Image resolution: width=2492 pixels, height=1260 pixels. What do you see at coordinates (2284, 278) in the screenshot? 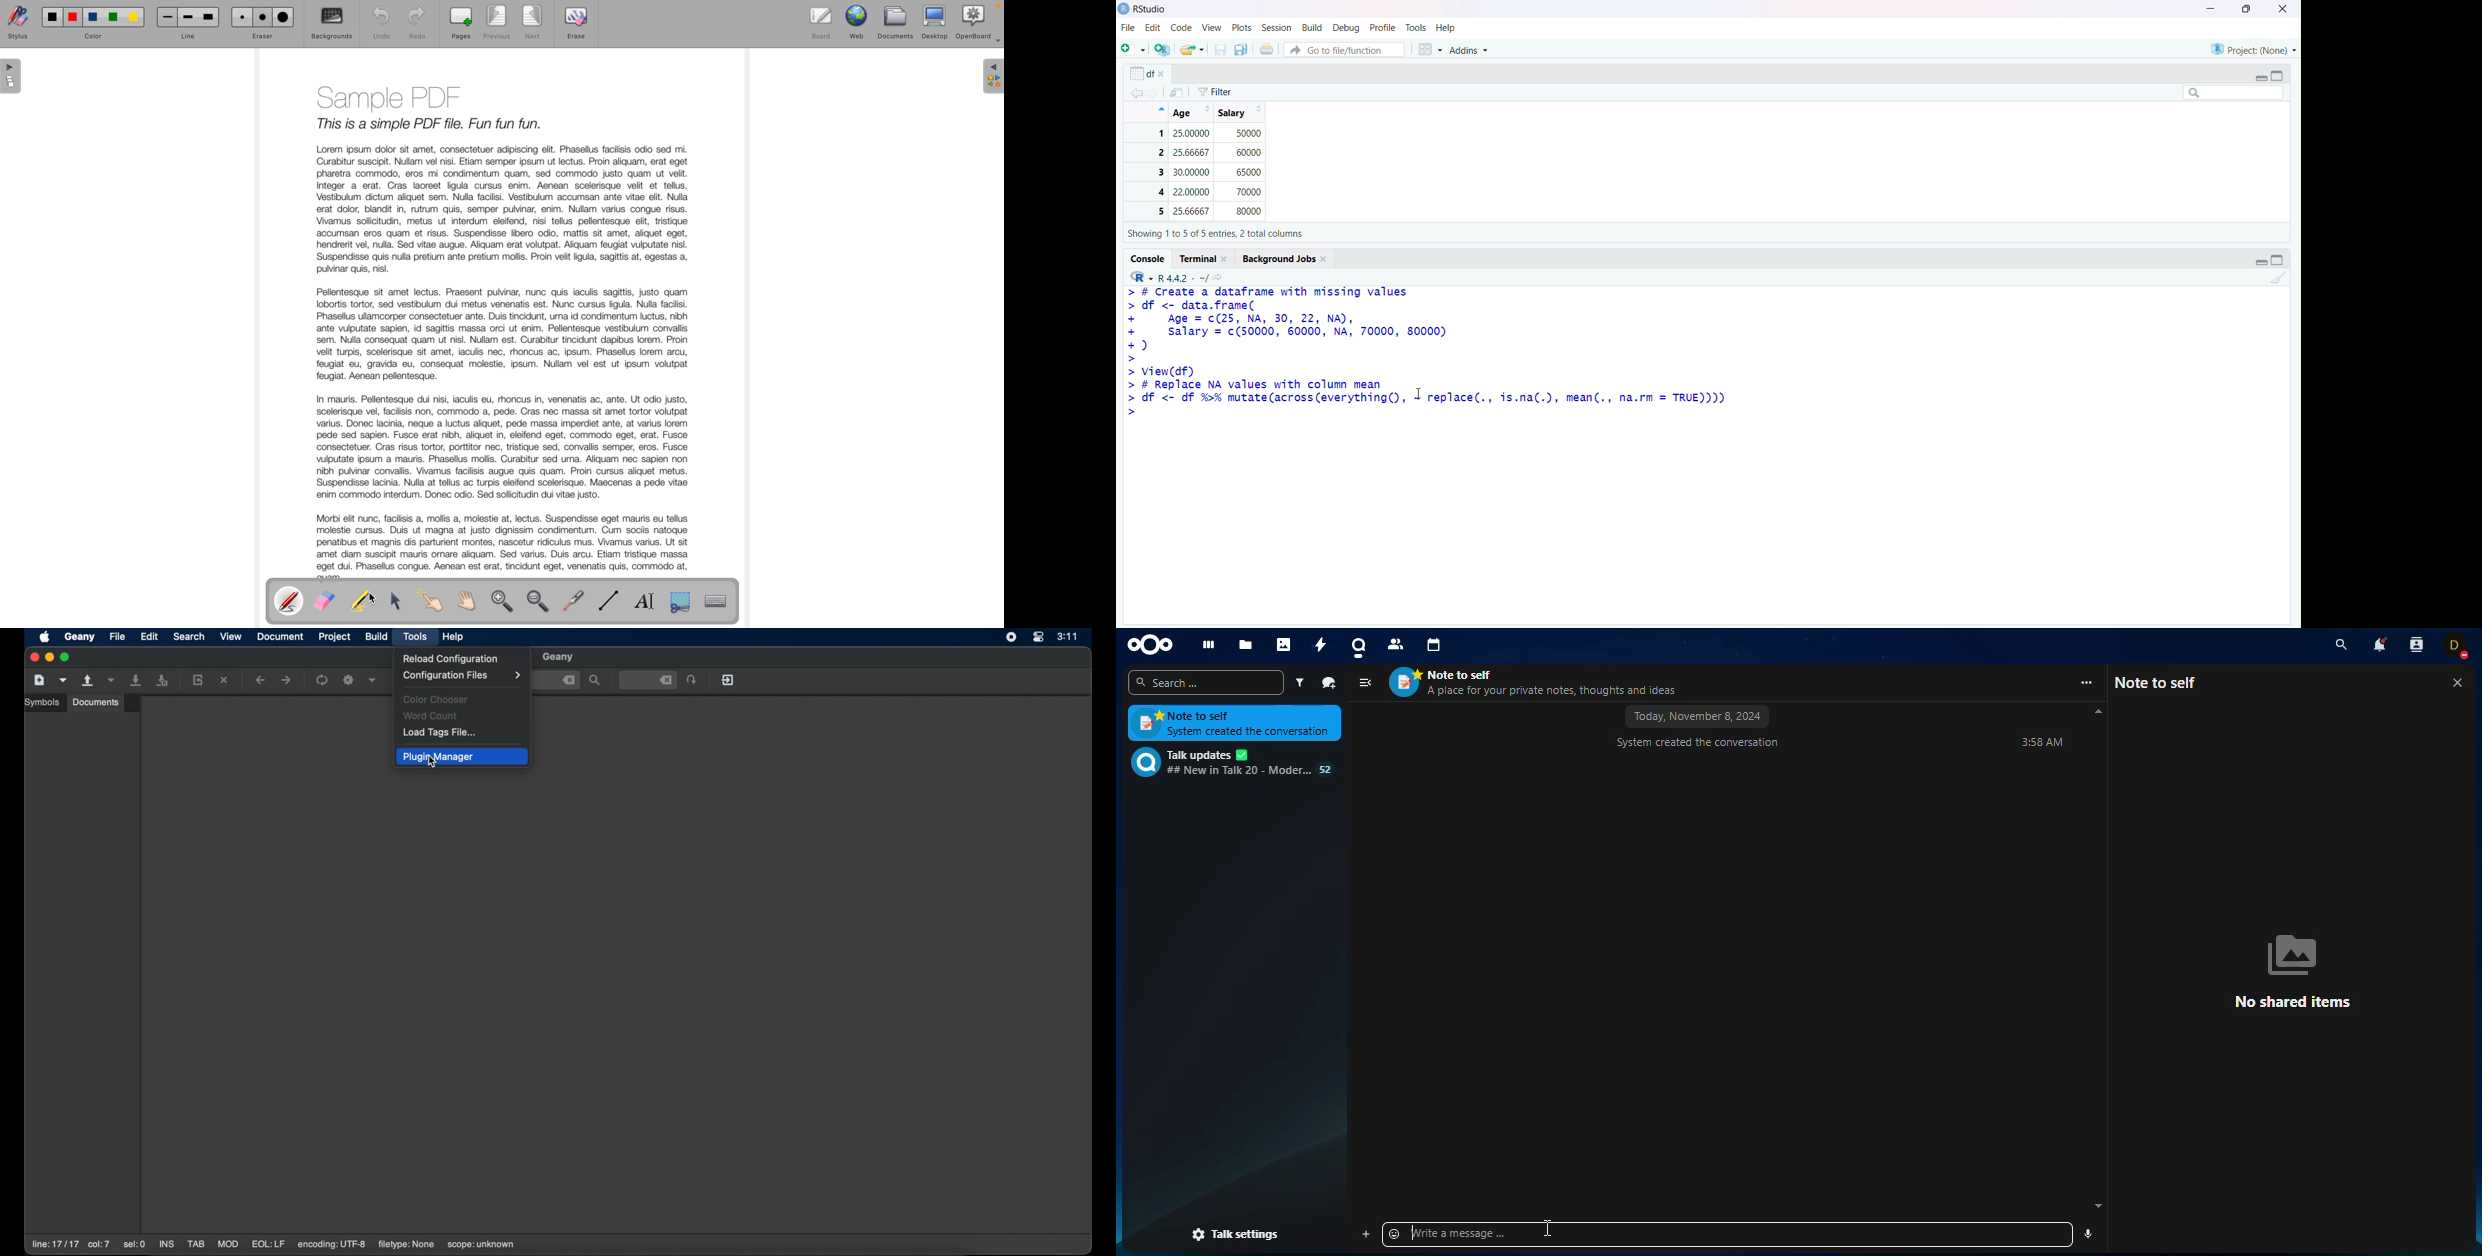
I see `Clear Console (Ctrl + L)` at bounding box center [2284, 278].